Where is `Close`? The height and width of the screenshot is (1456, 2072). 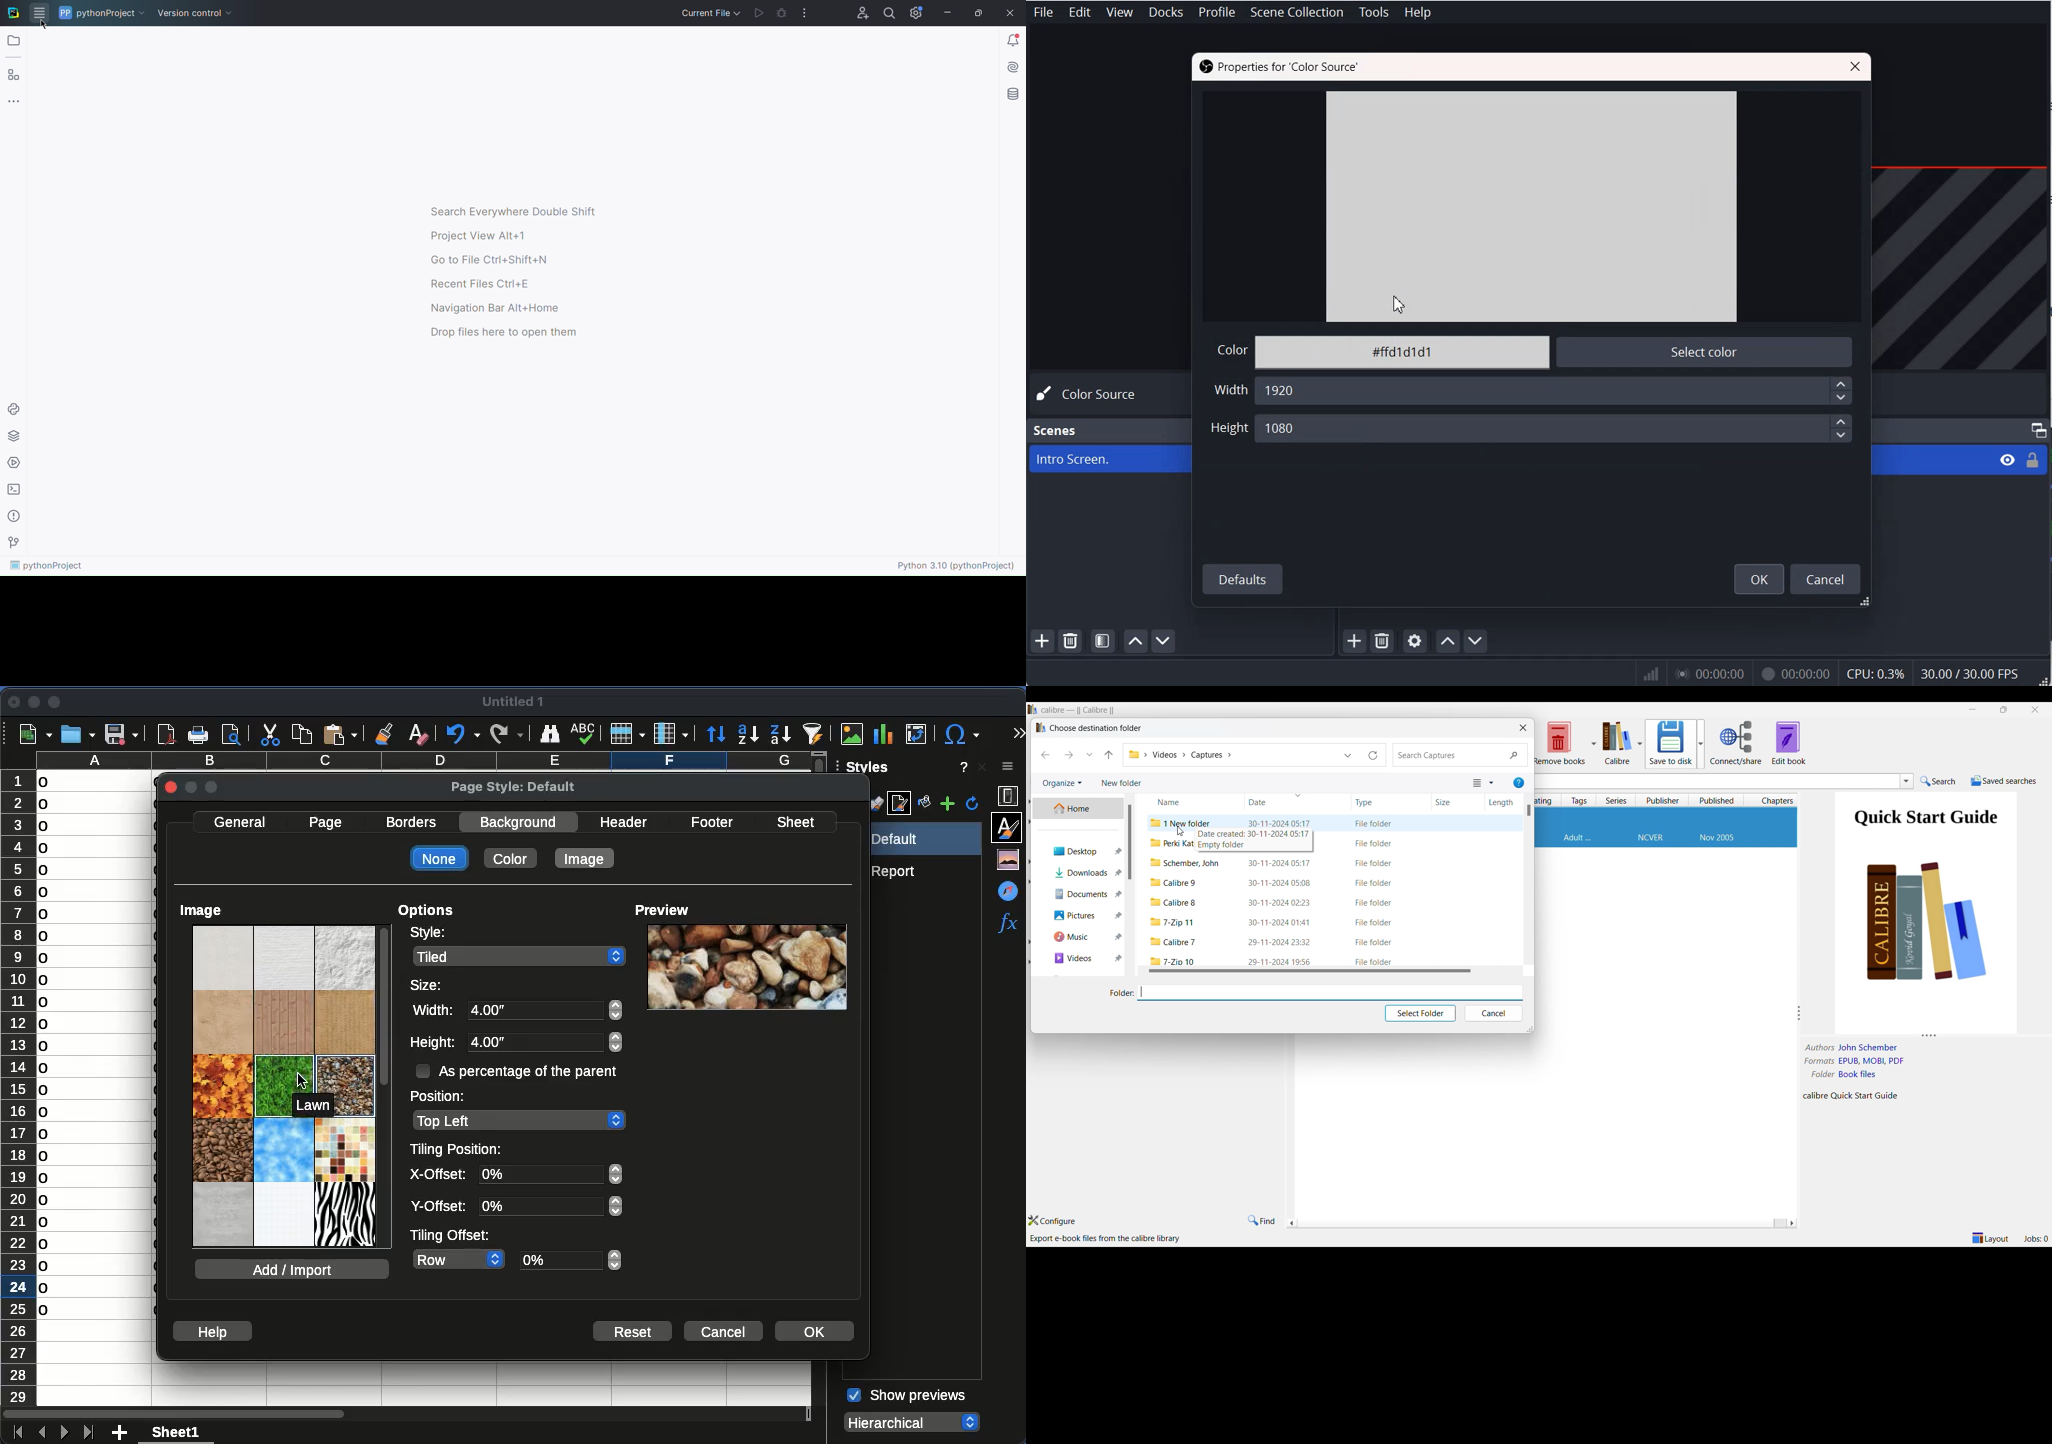 Close is located at coordinates (1013, 12).